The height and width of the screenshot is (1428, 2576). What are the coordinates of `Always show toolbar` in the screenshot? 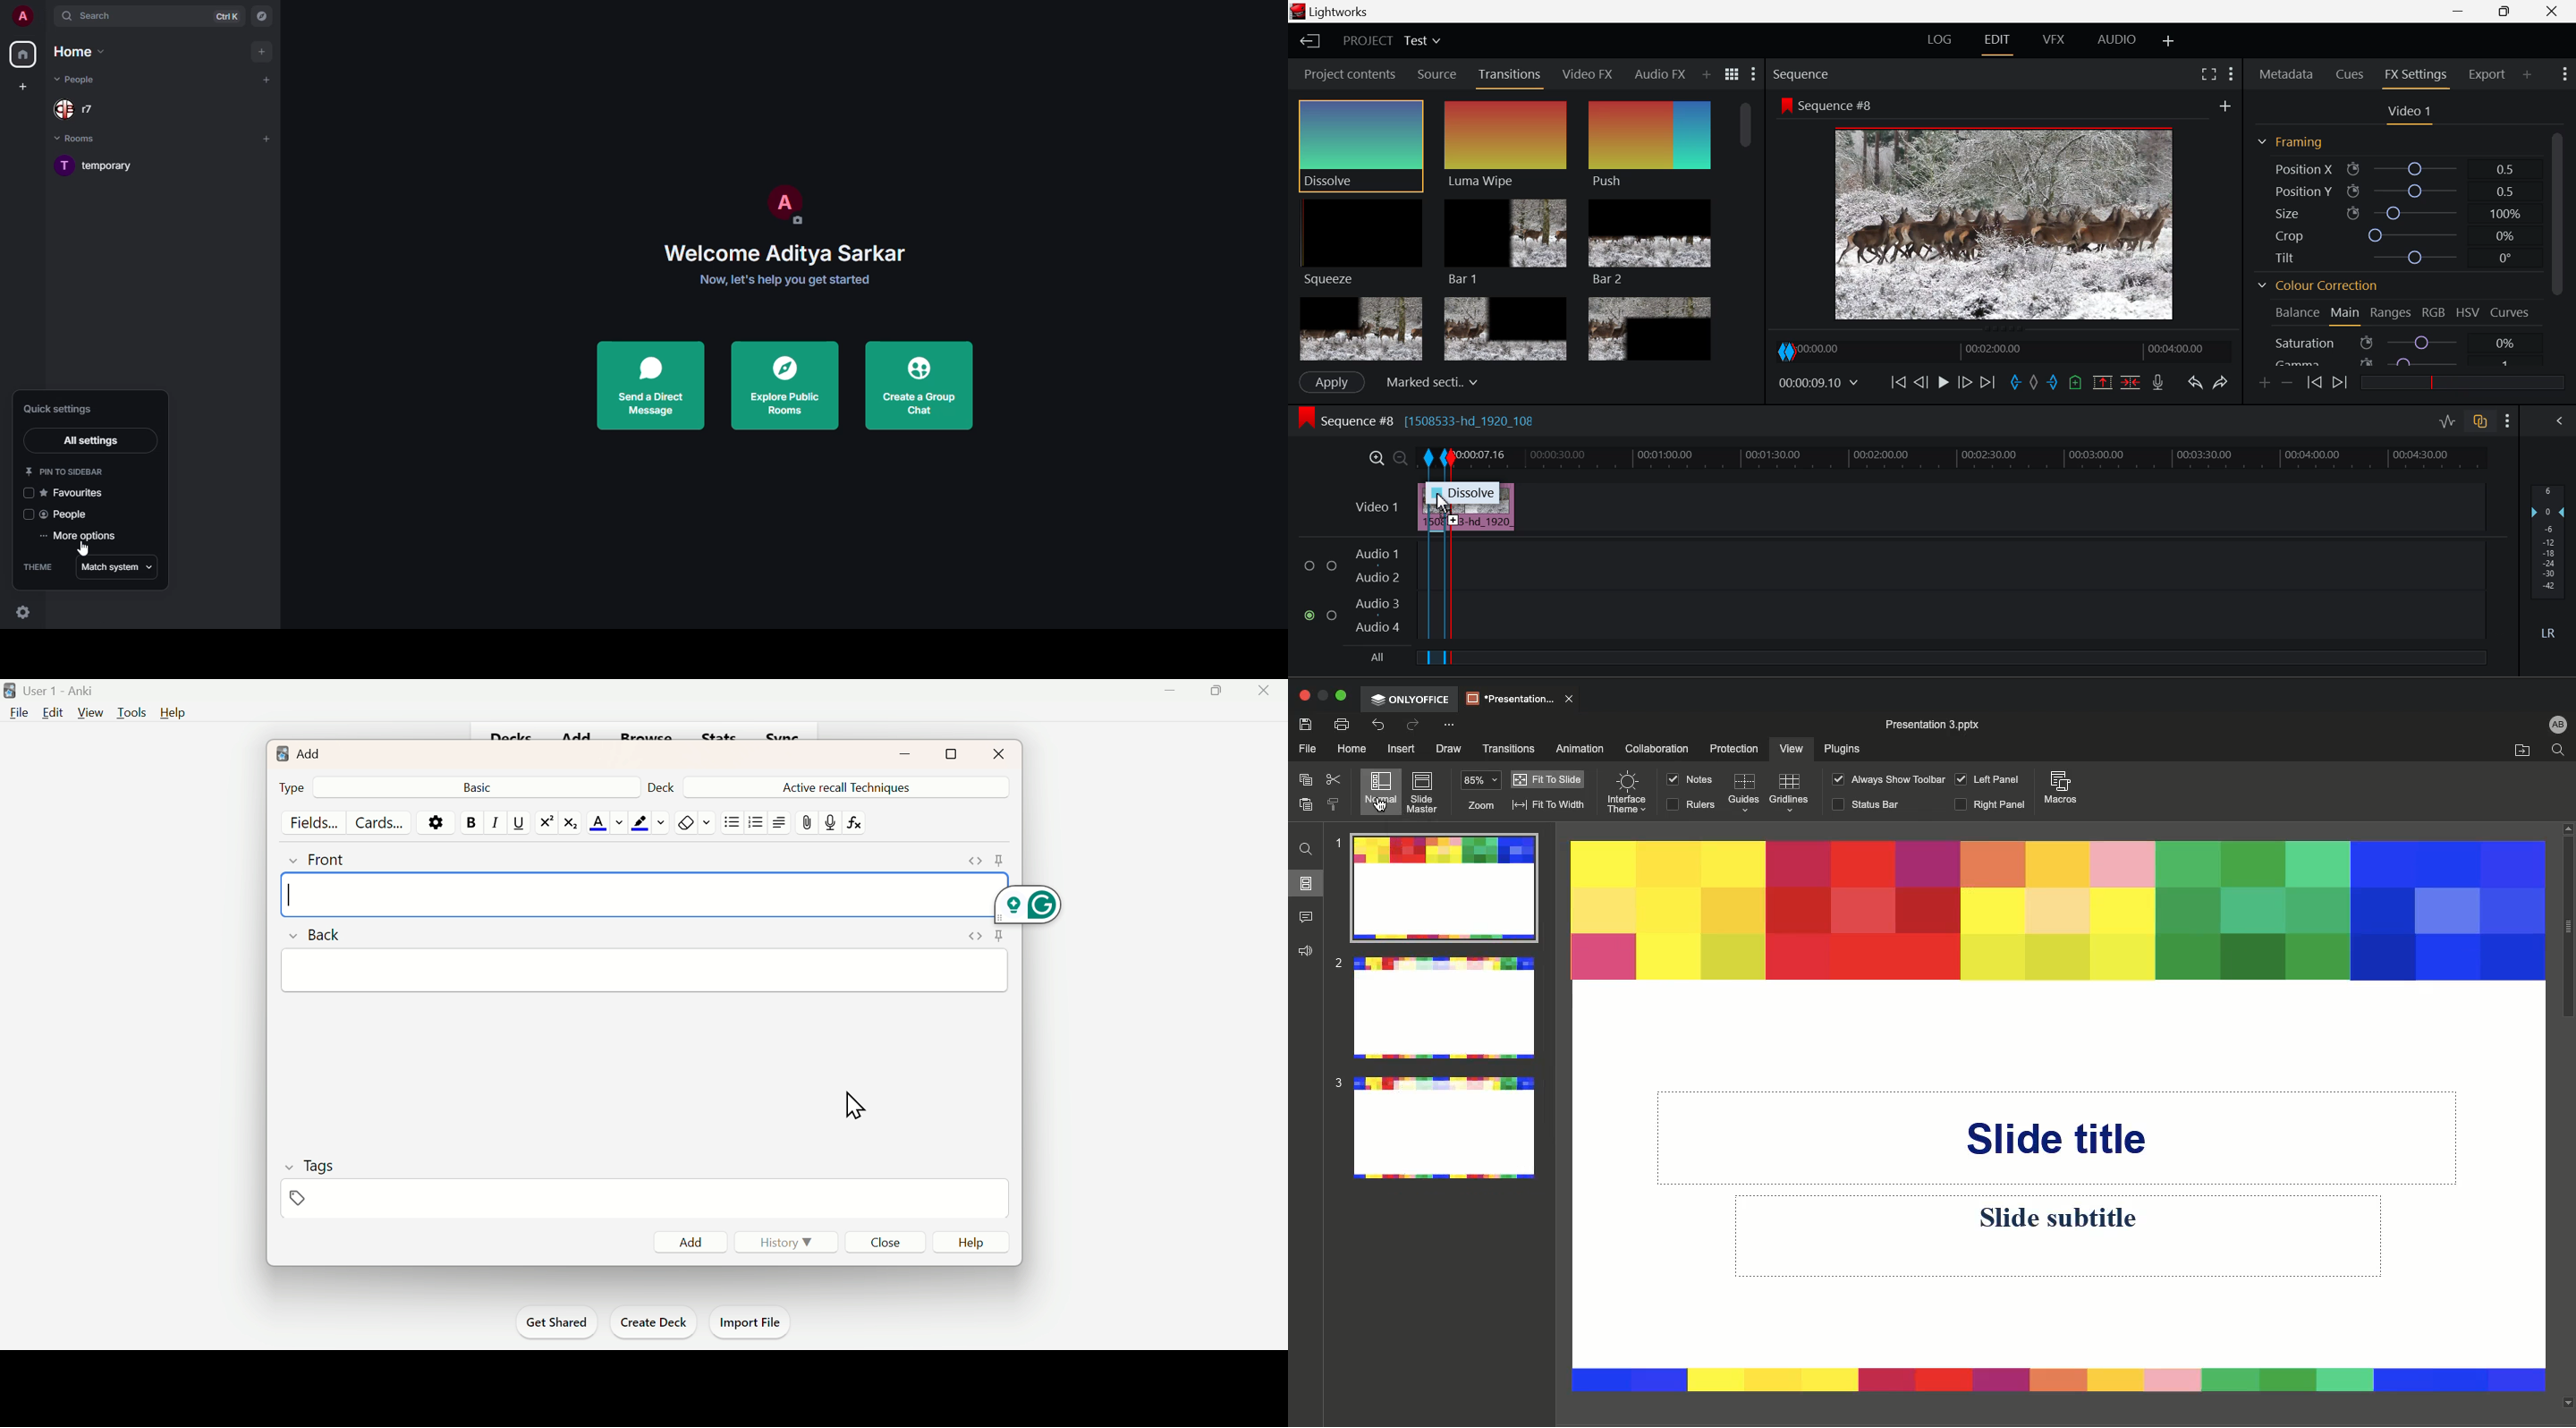 It's located at (1884, 779).